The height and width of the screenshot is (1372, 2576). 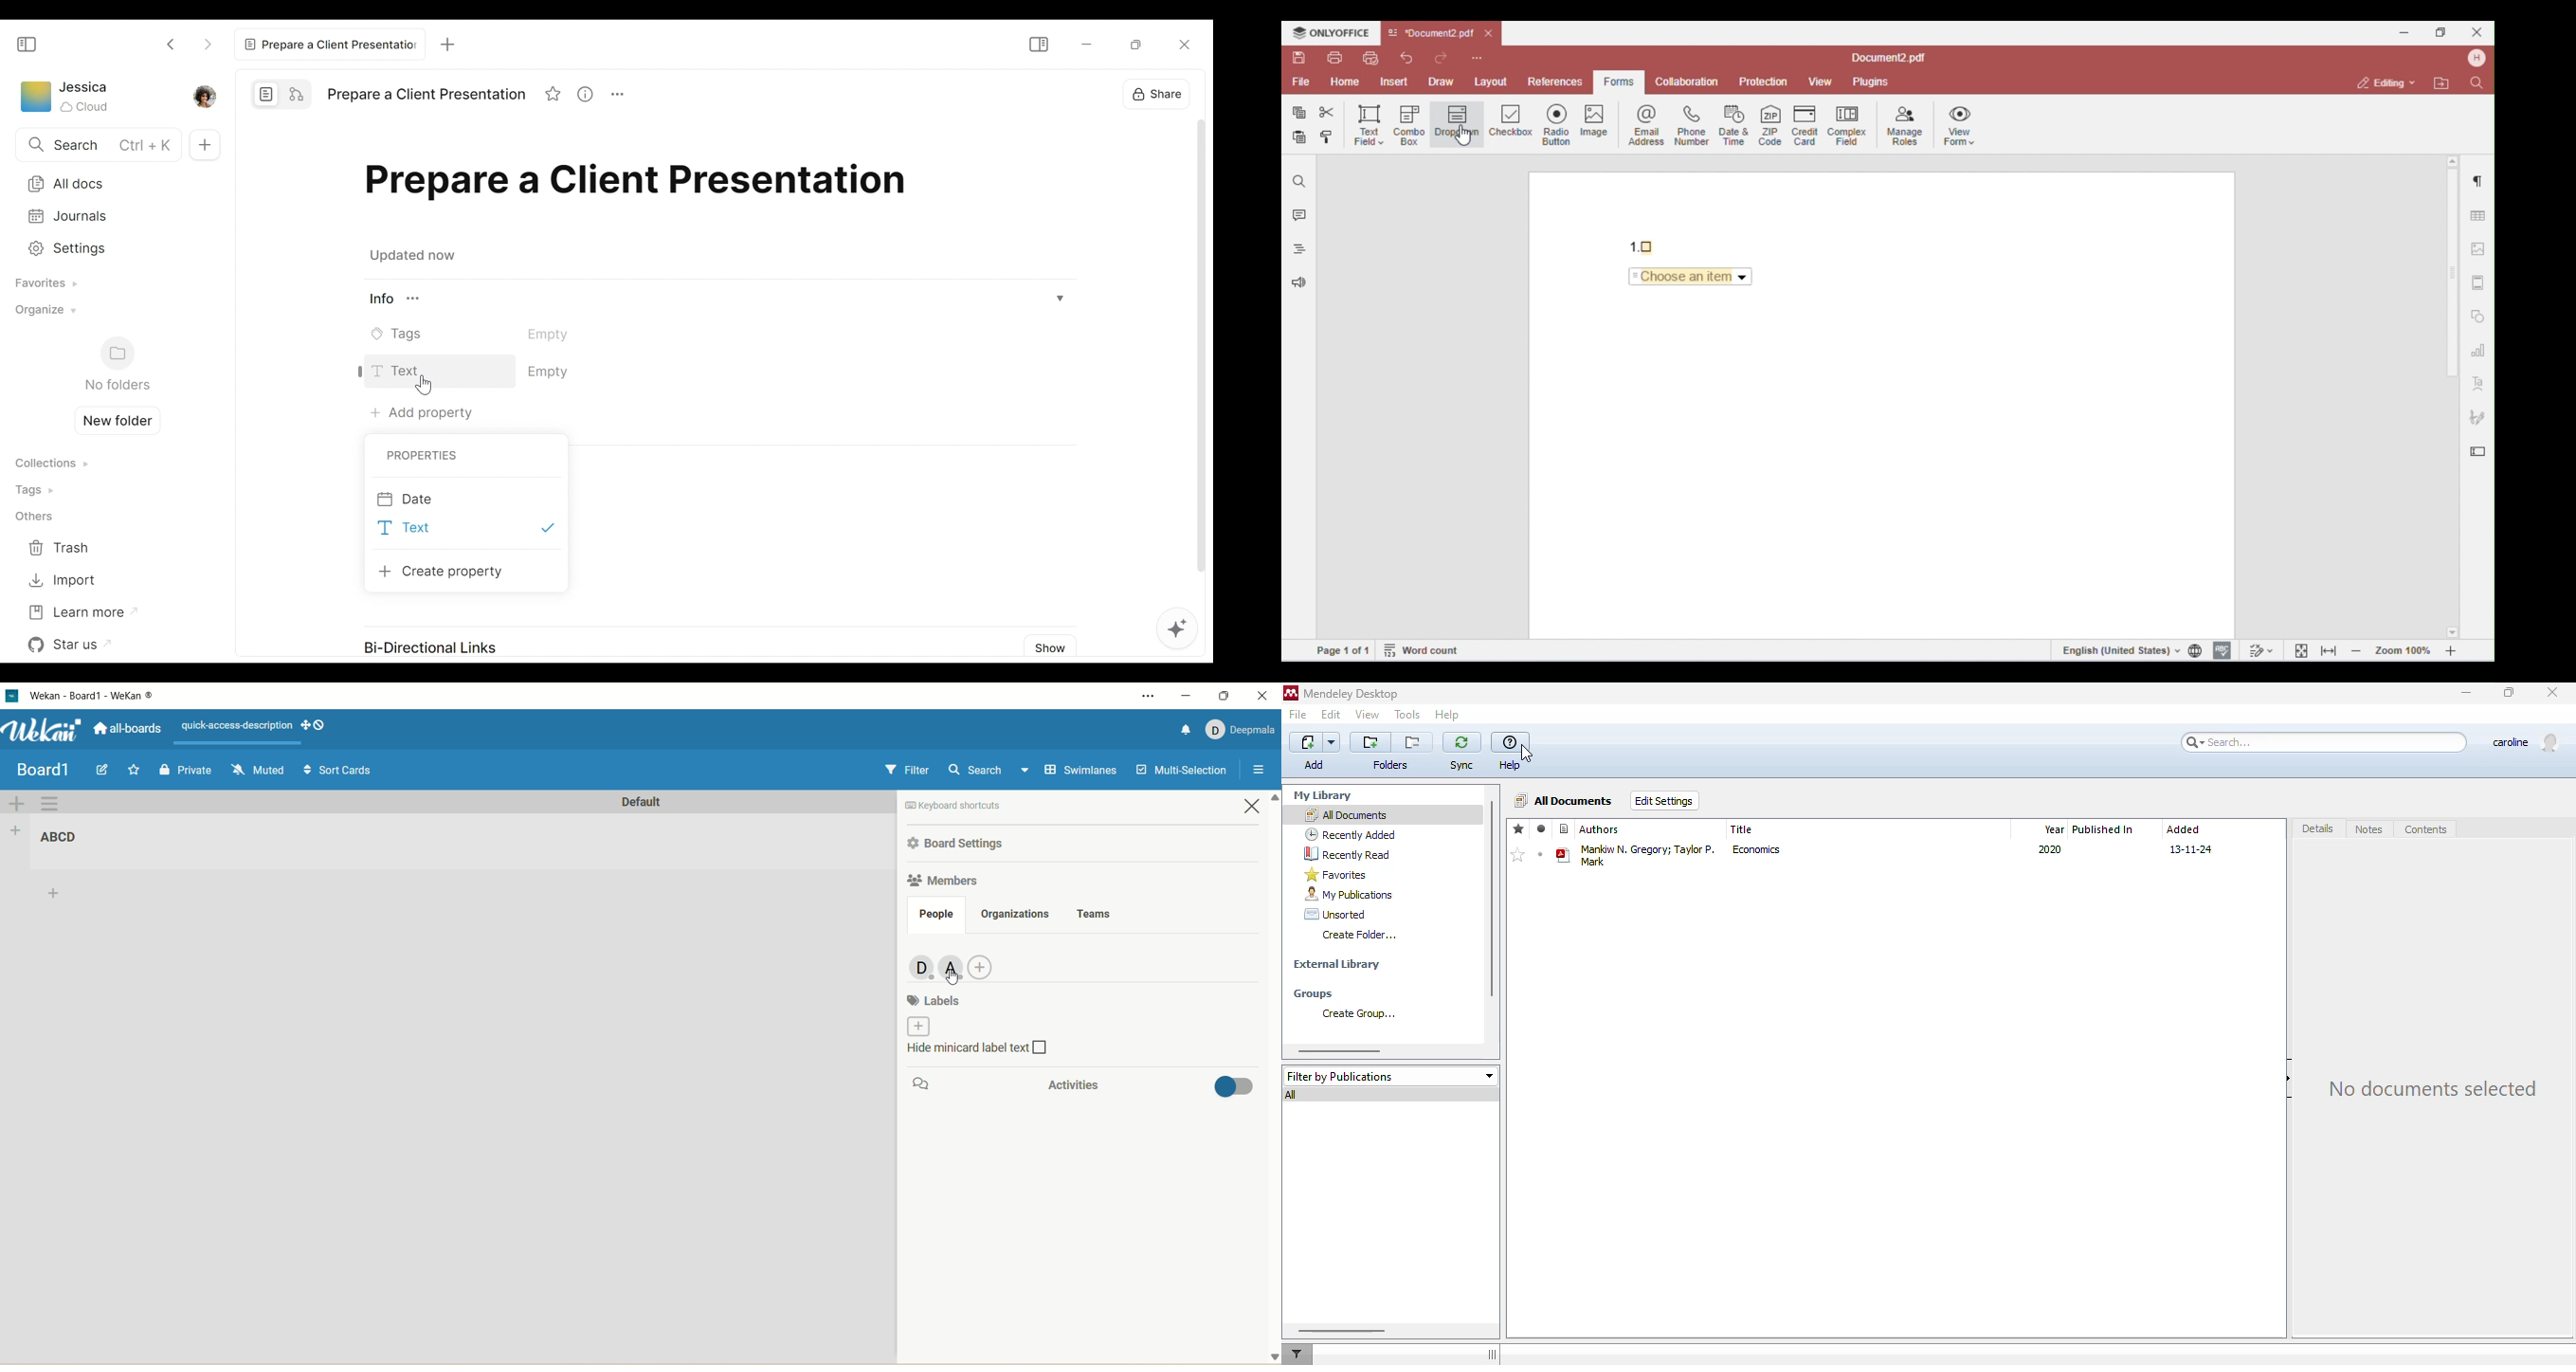 I want to click on members, so click(x=917, y=967).